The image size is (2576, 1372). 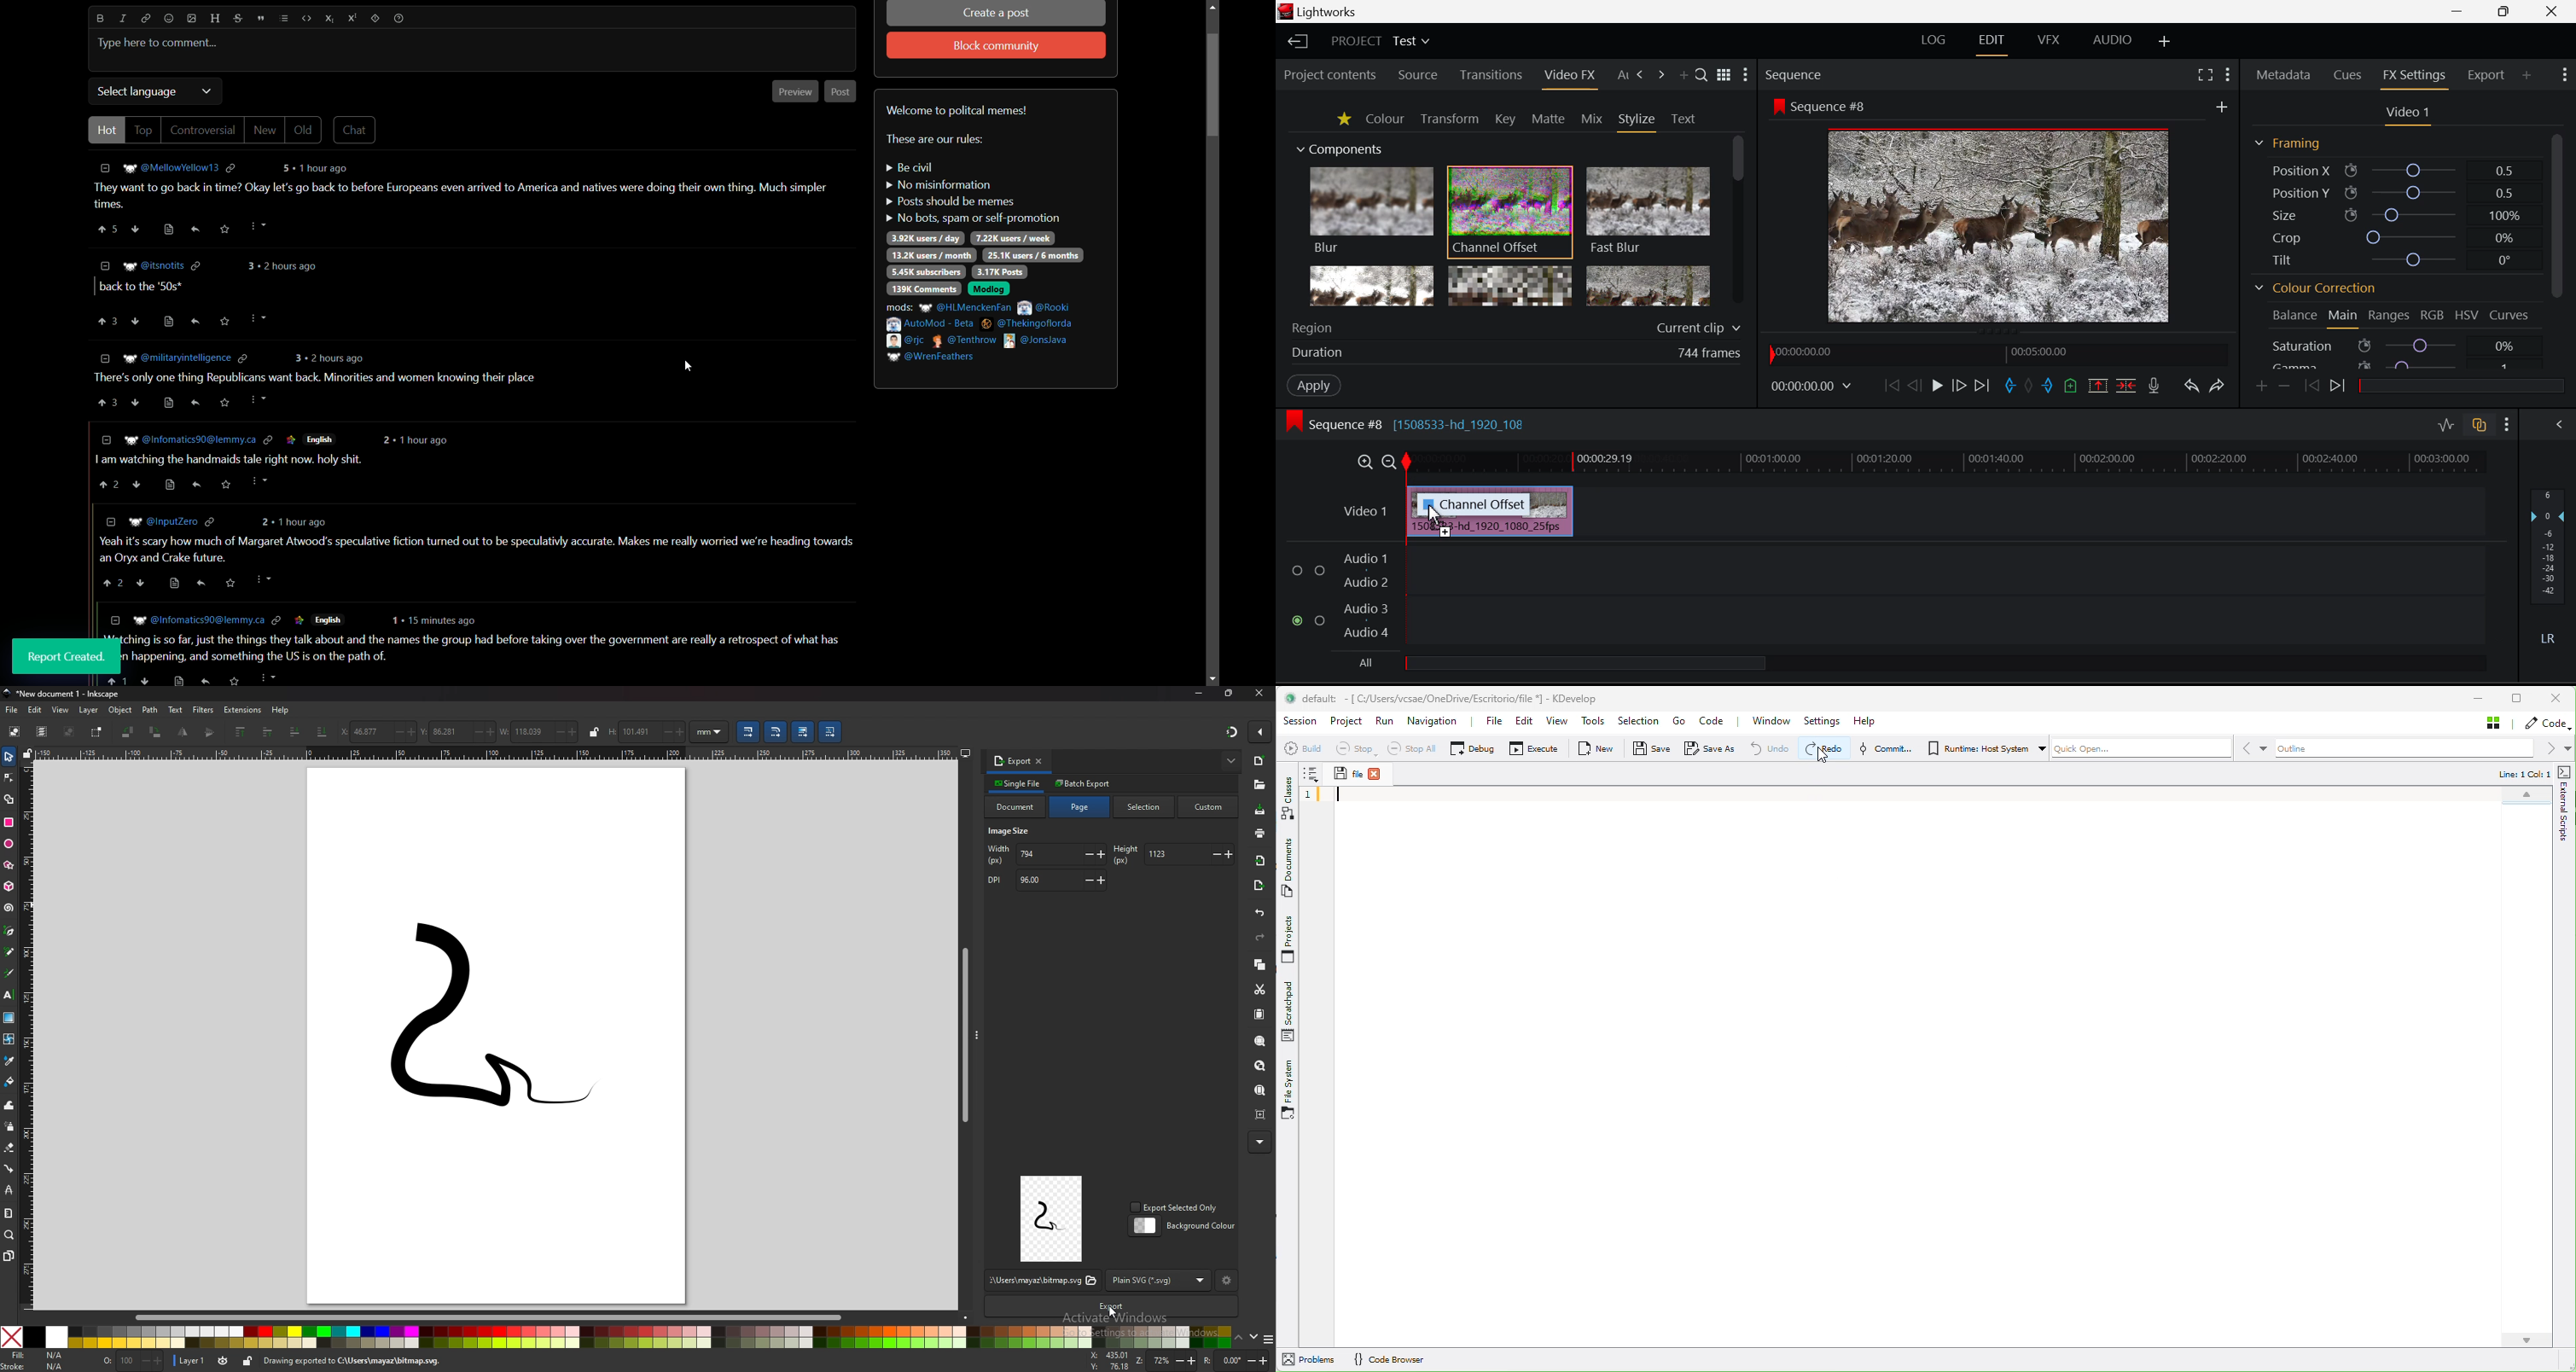 I want to click on export selected only, so click(x=1177, y=1208).